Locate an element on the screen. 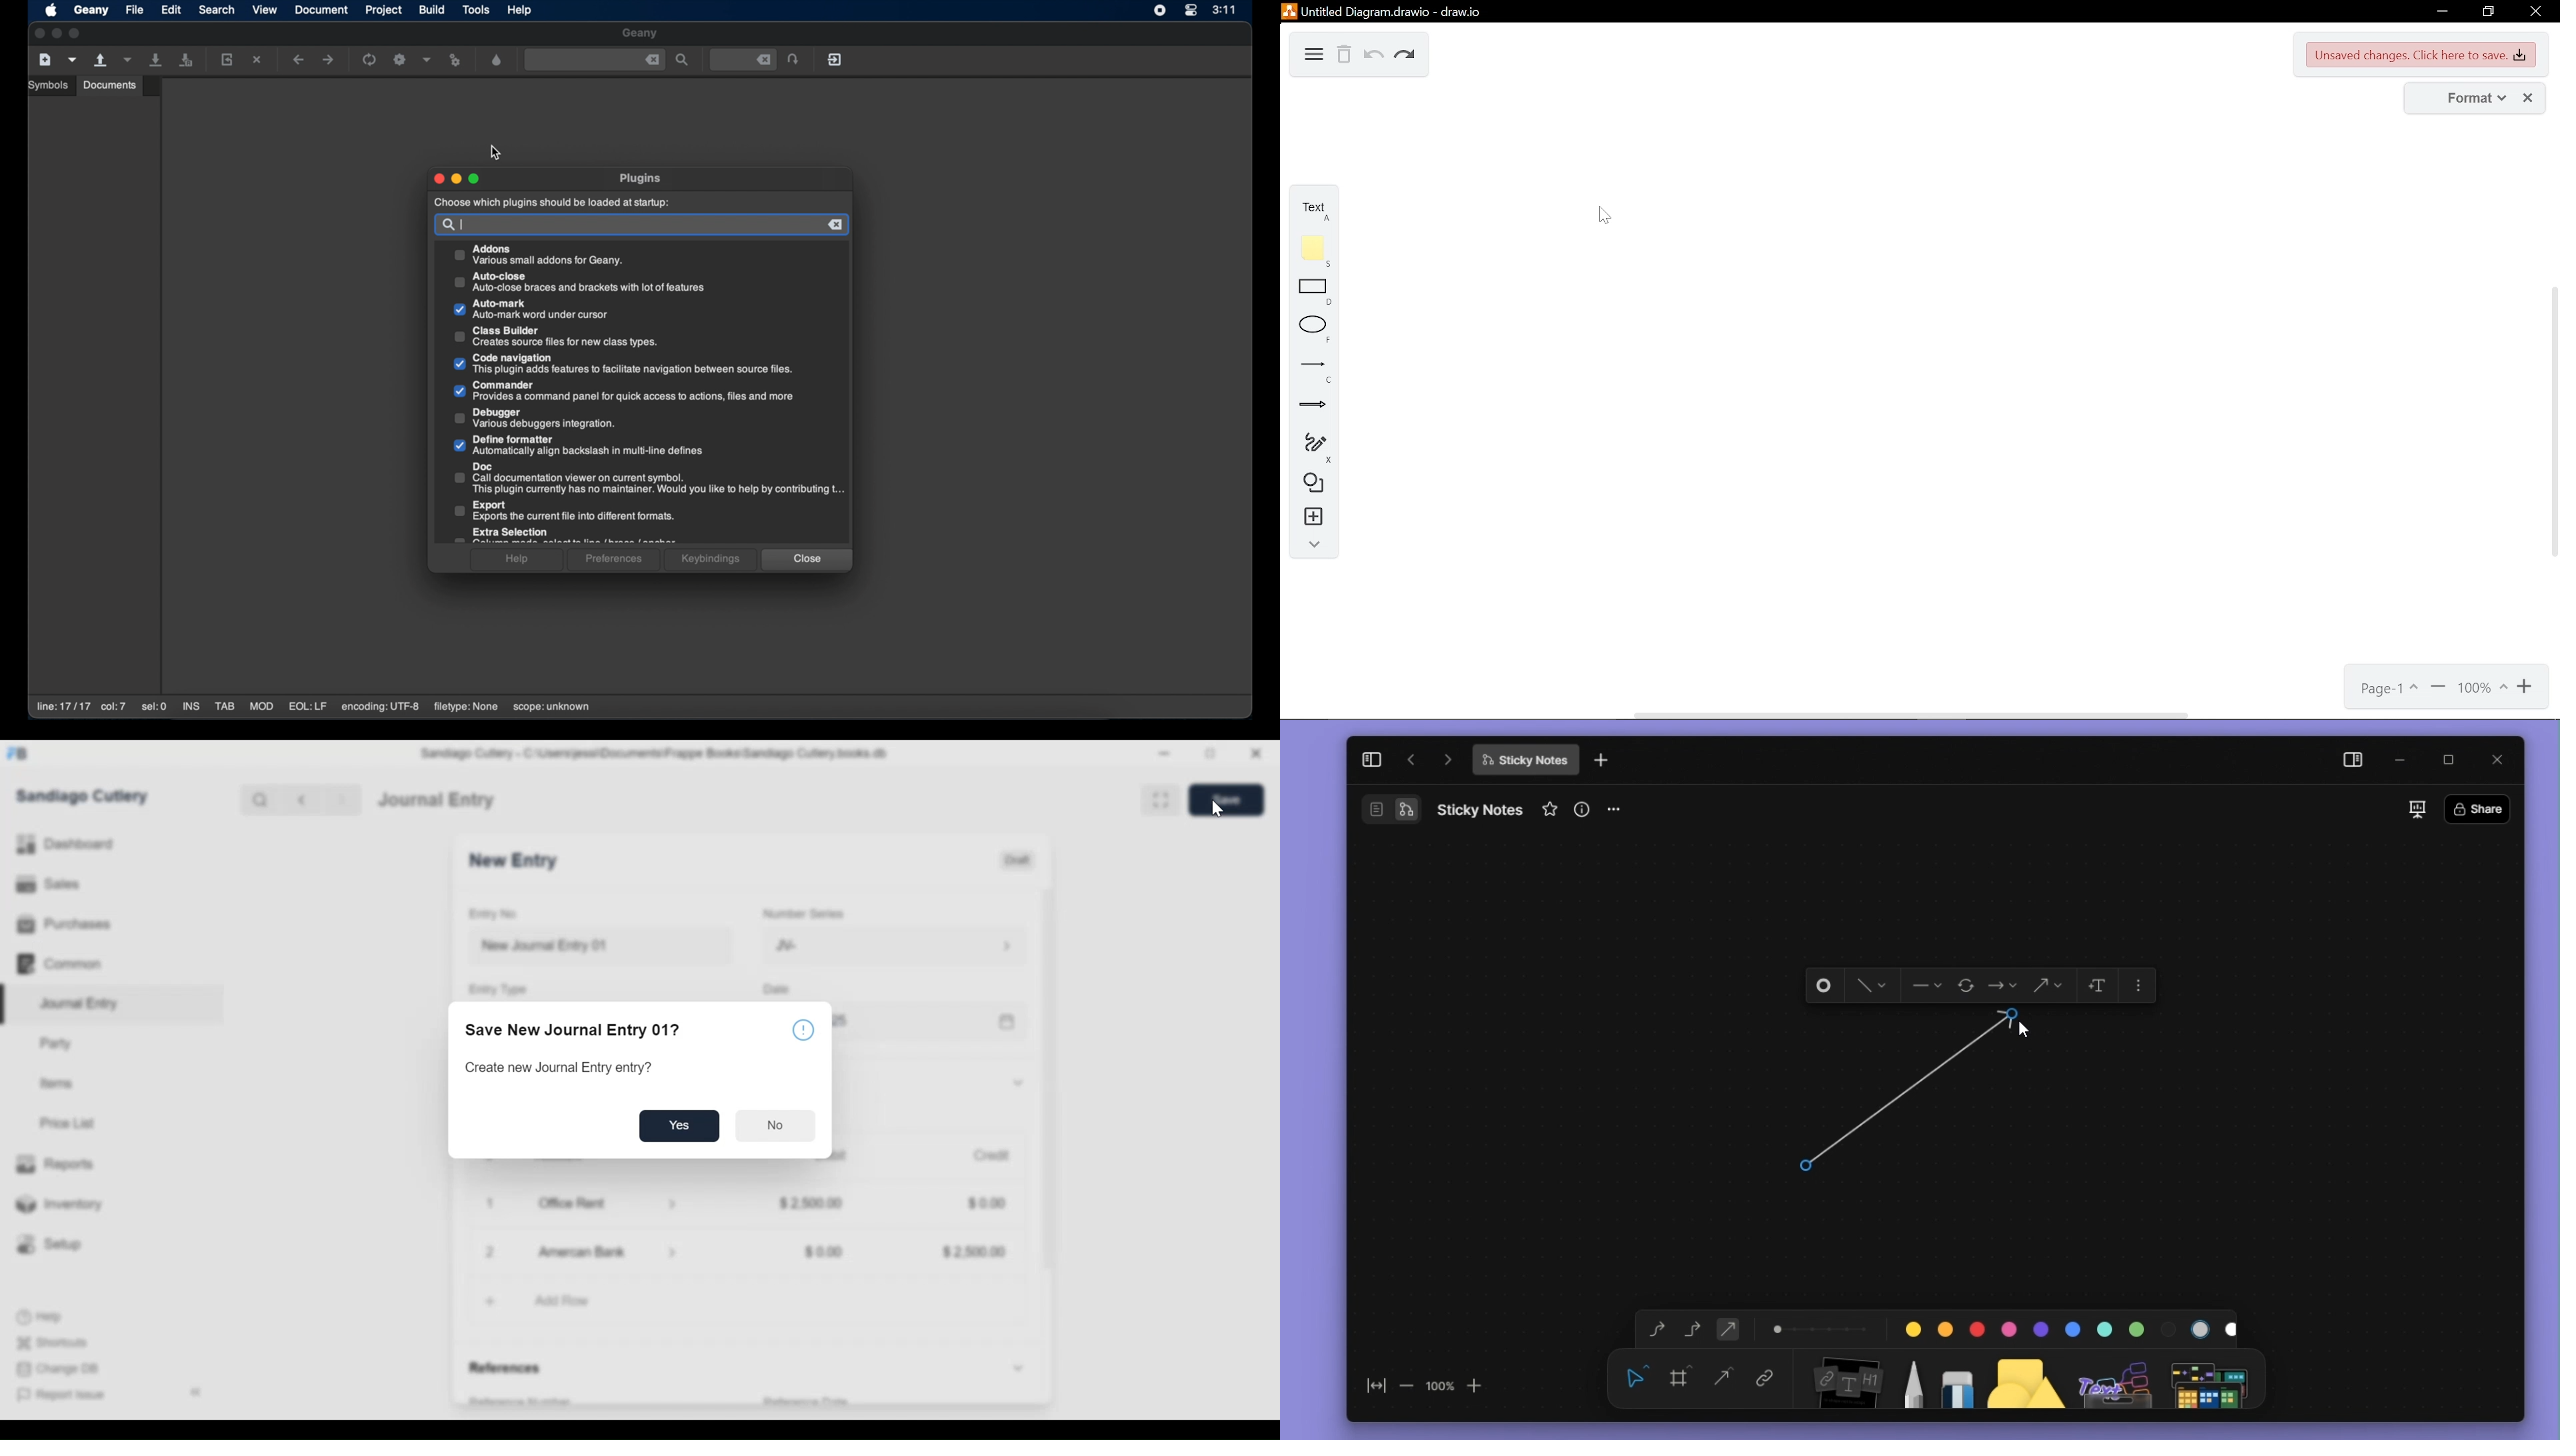 The height and width of the screenshot is (1456, 2576). shapes is located at coordinates (1310, 484).